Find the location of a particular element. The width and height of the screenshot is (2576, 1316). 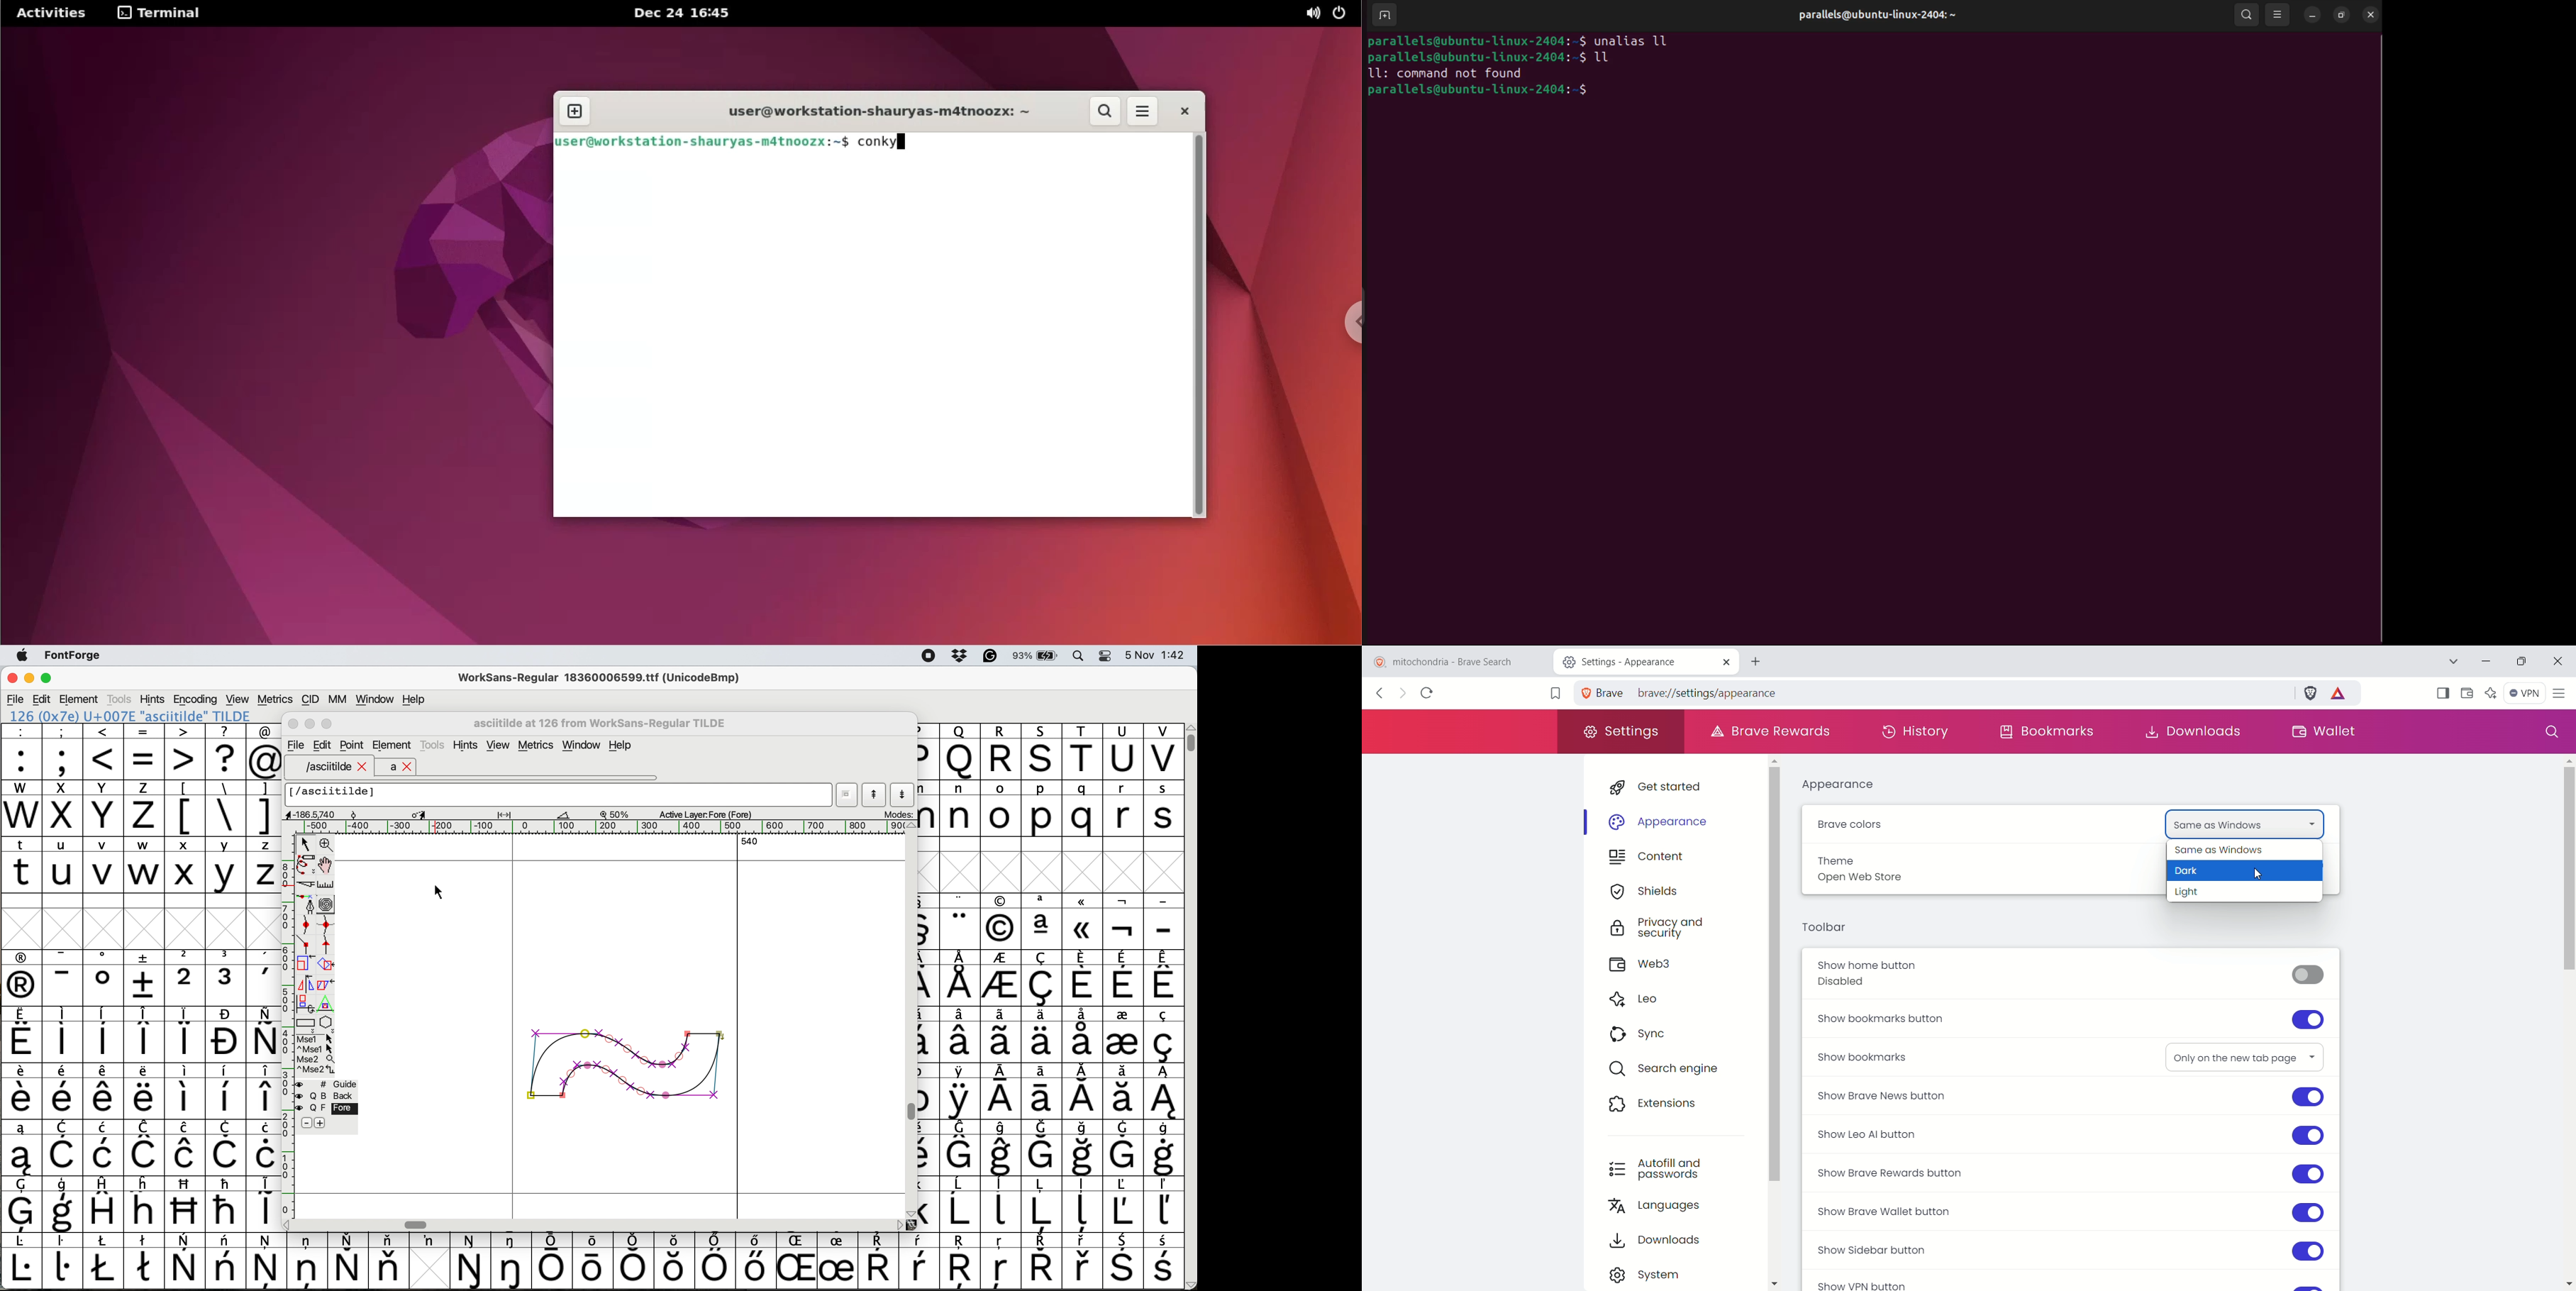

 is located at coordinates (1083, 921).